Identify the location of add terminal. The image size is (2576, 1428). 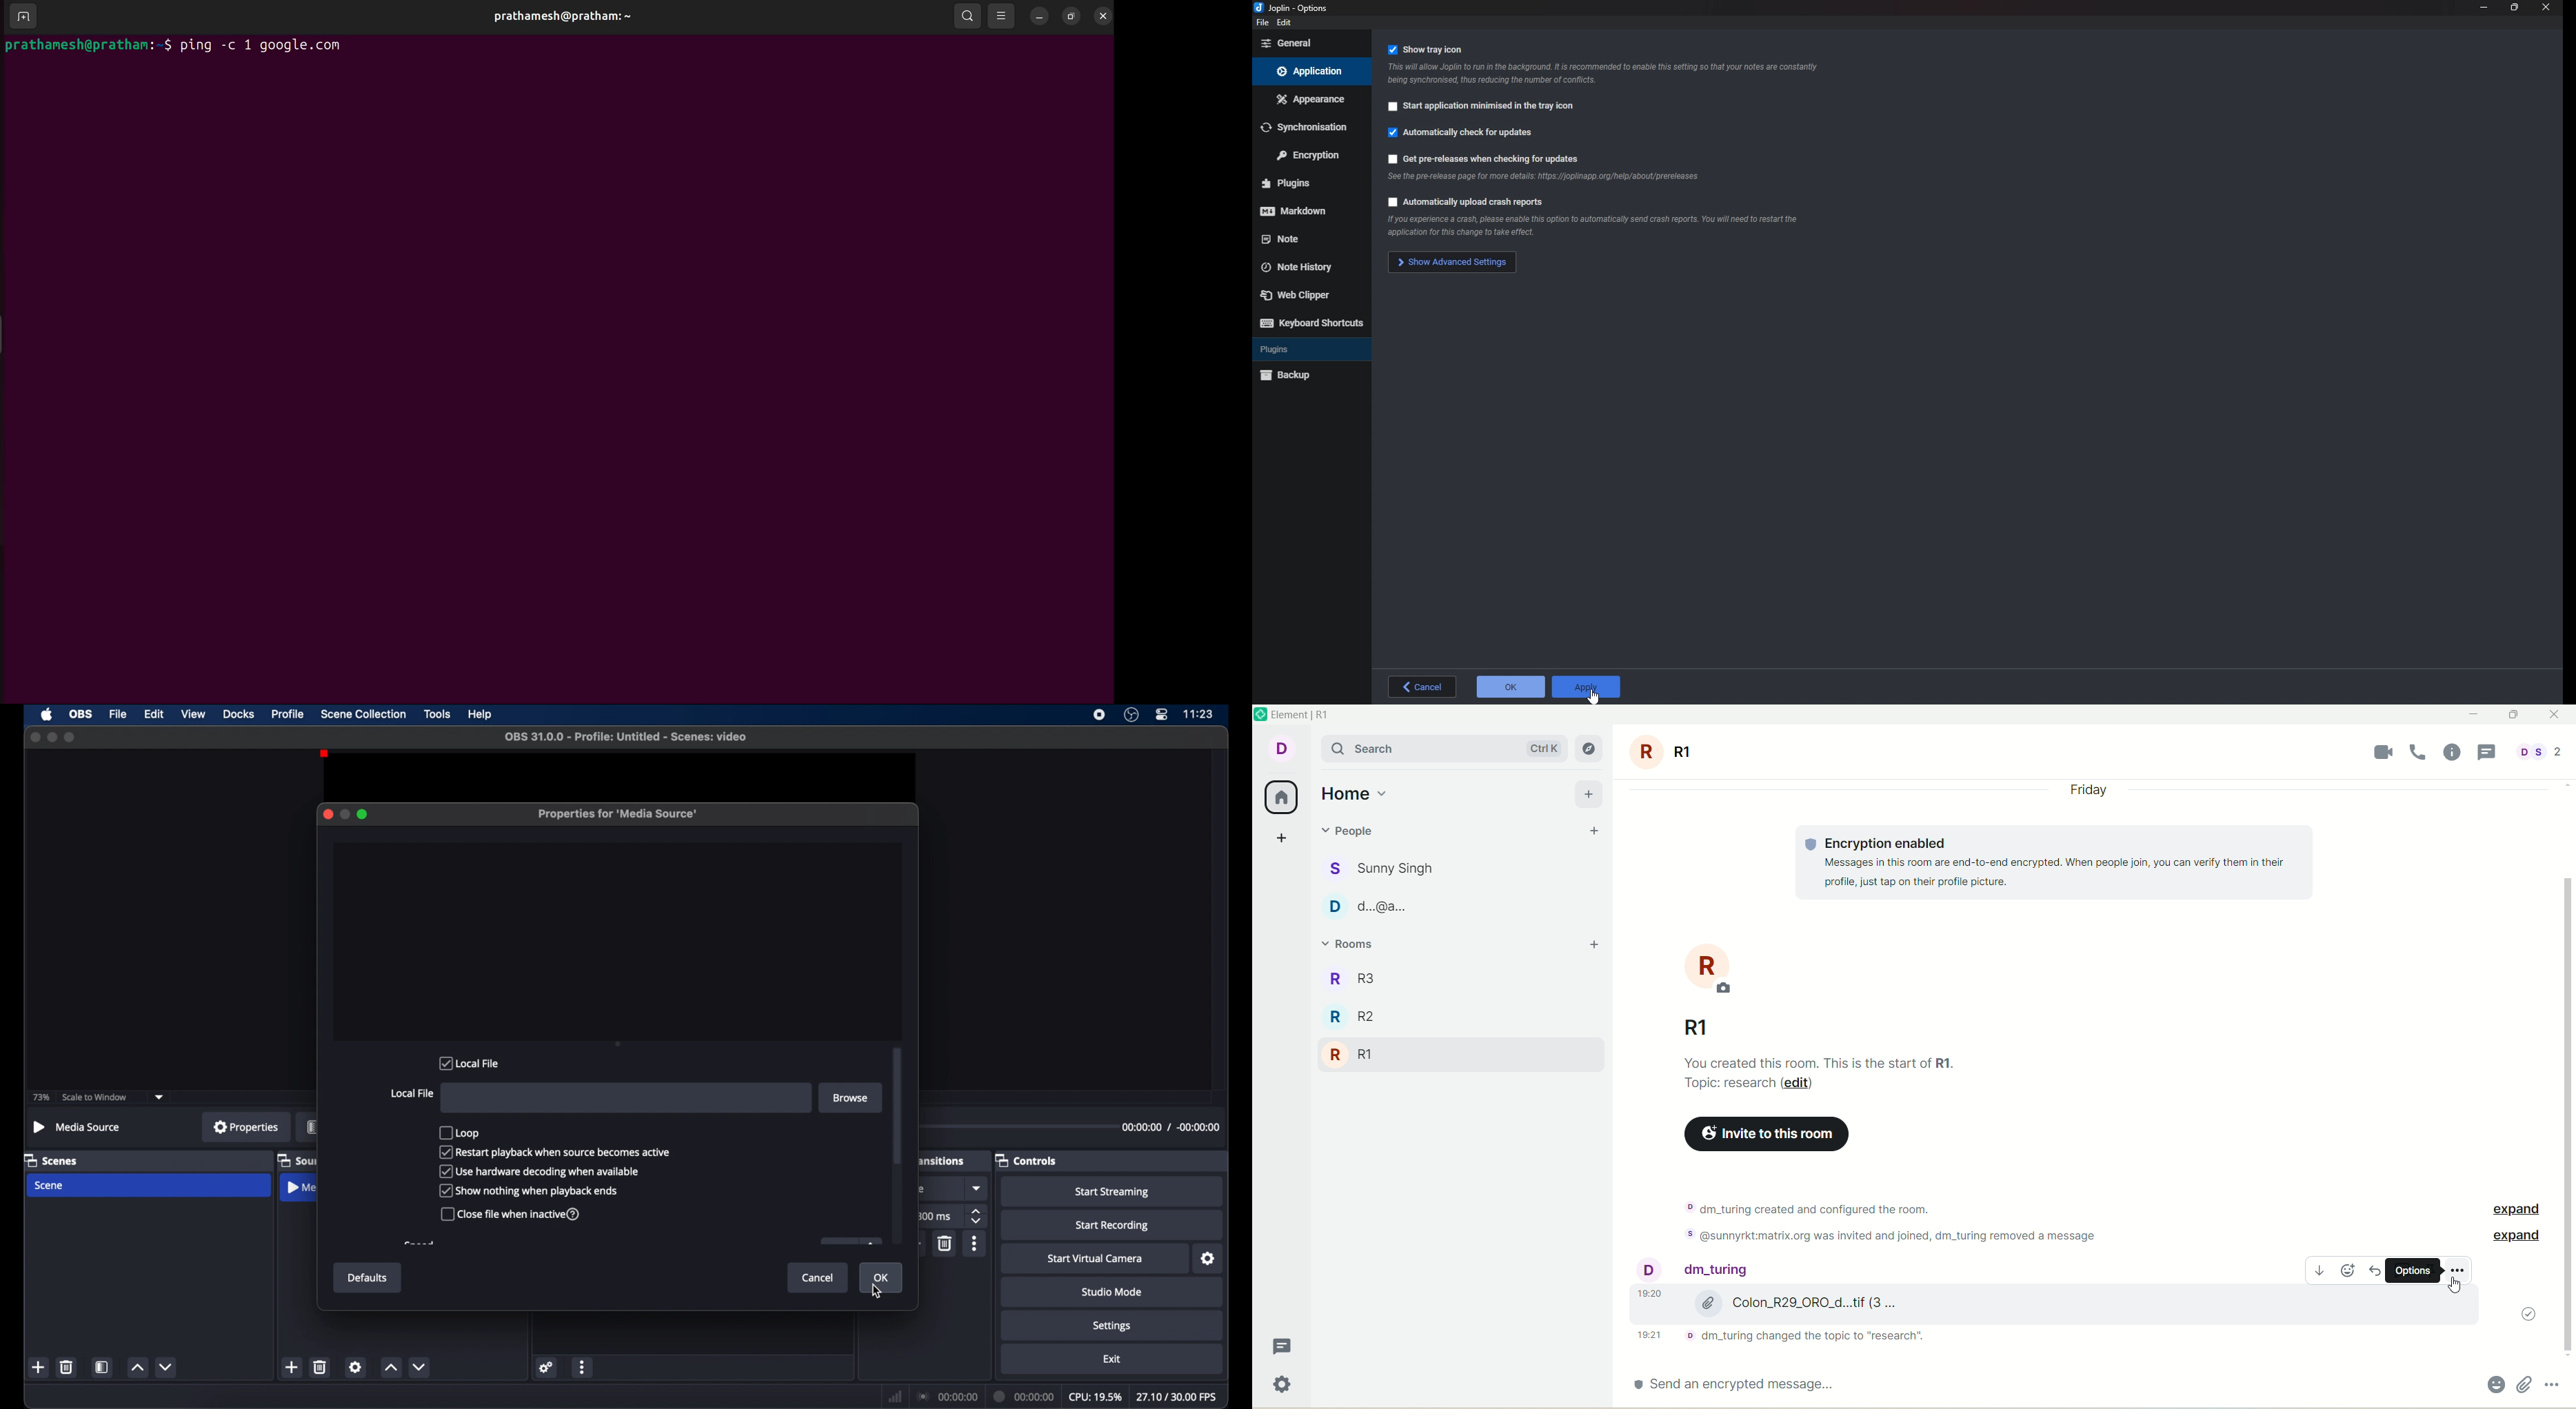
(23, 17).